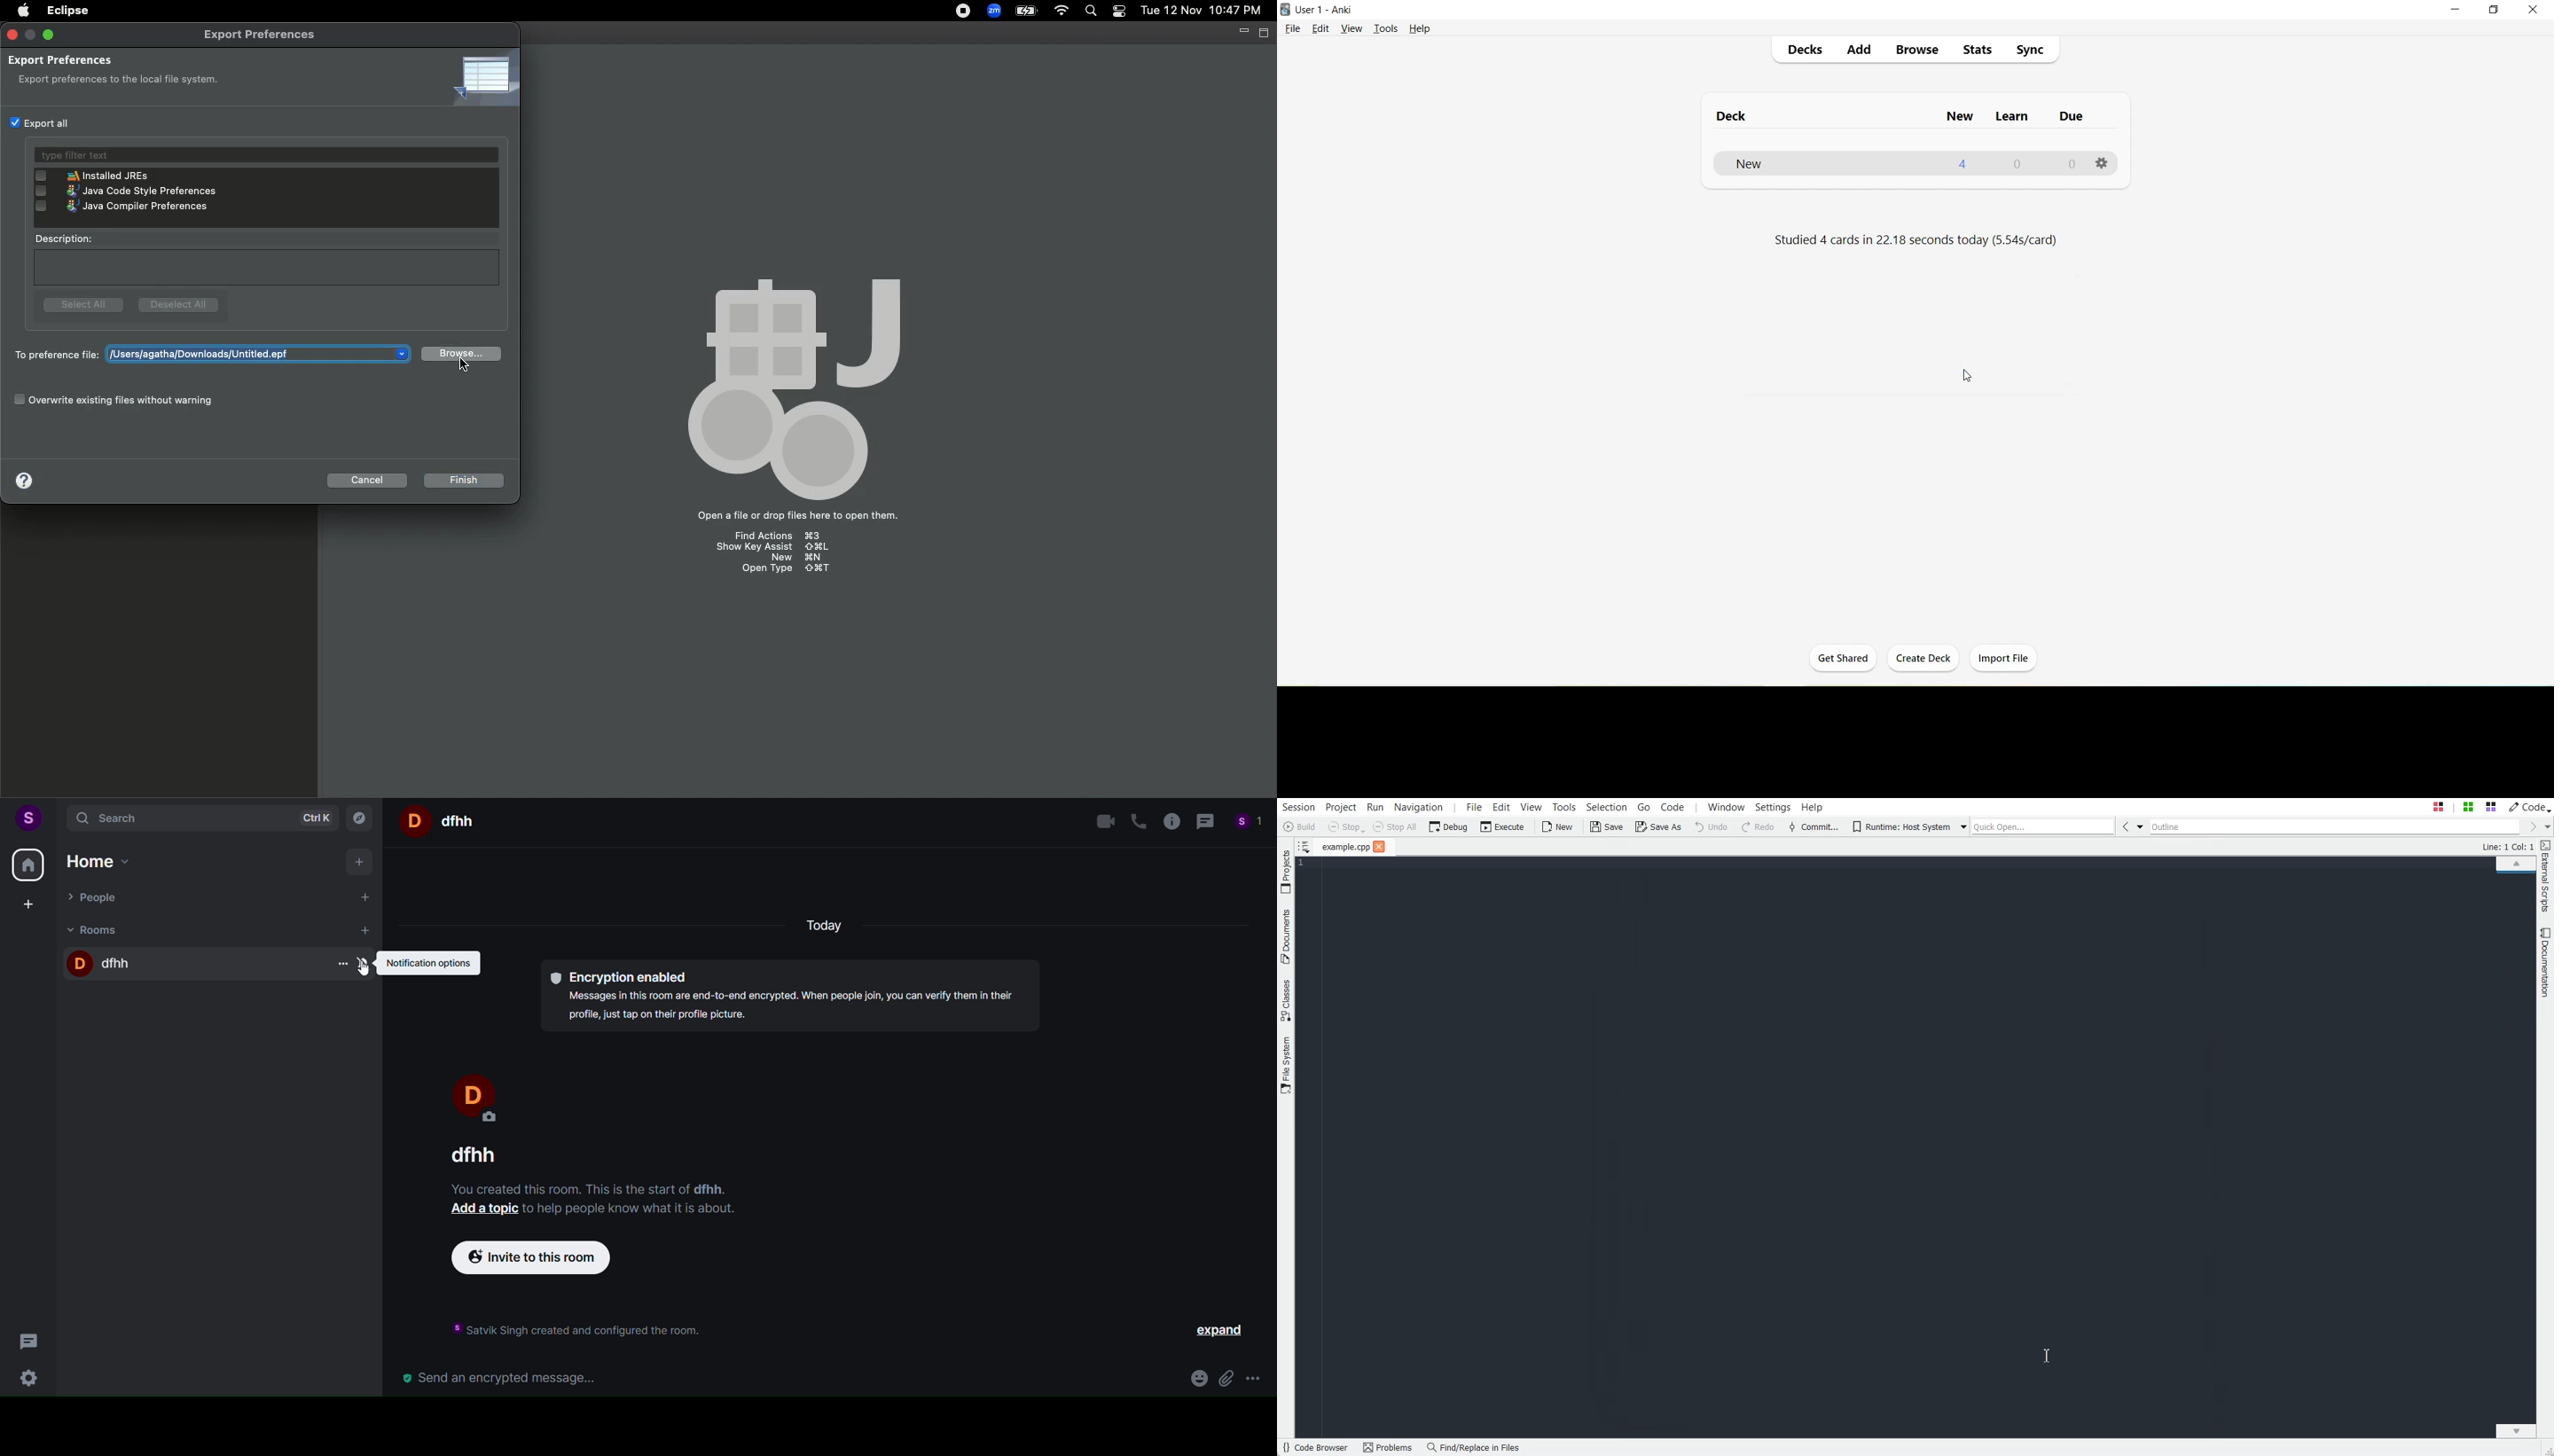 The height and width of the screenshot is (1456, 2576). Describe the element at coordinates (1756, 164) in the screenshot. I see `New` at that location.